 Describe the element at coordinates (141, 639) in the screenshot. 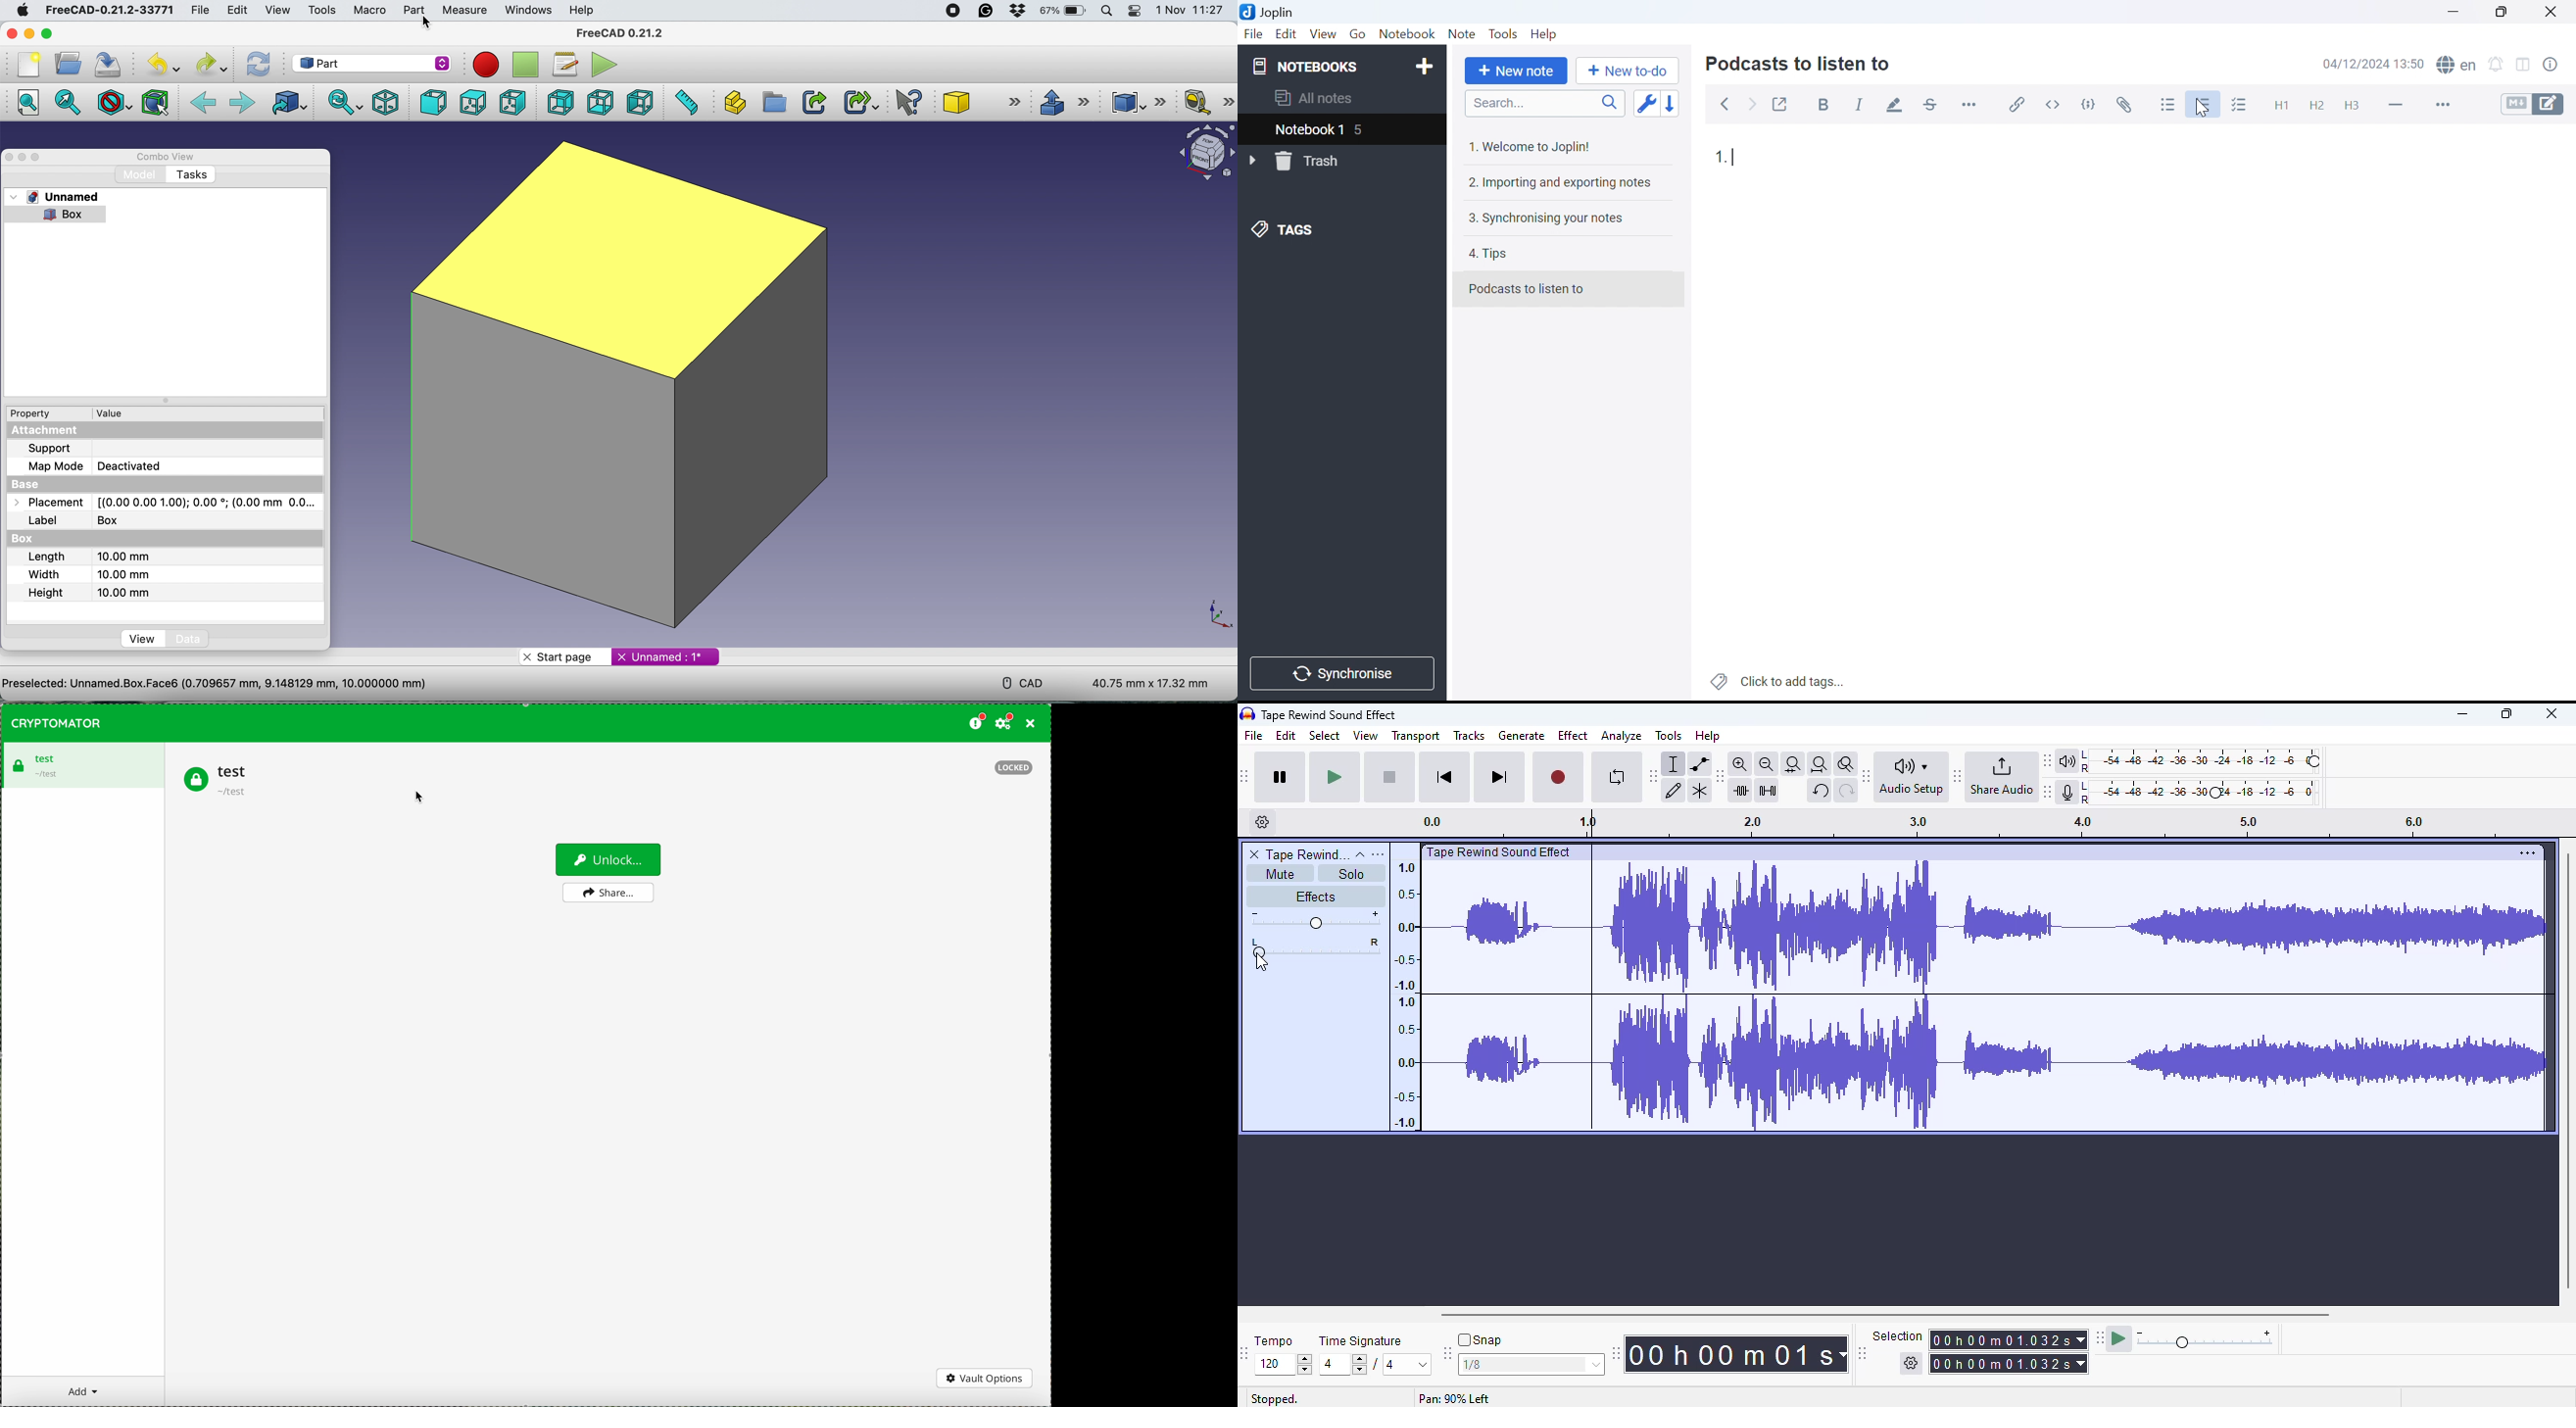

I see `view` at that location.